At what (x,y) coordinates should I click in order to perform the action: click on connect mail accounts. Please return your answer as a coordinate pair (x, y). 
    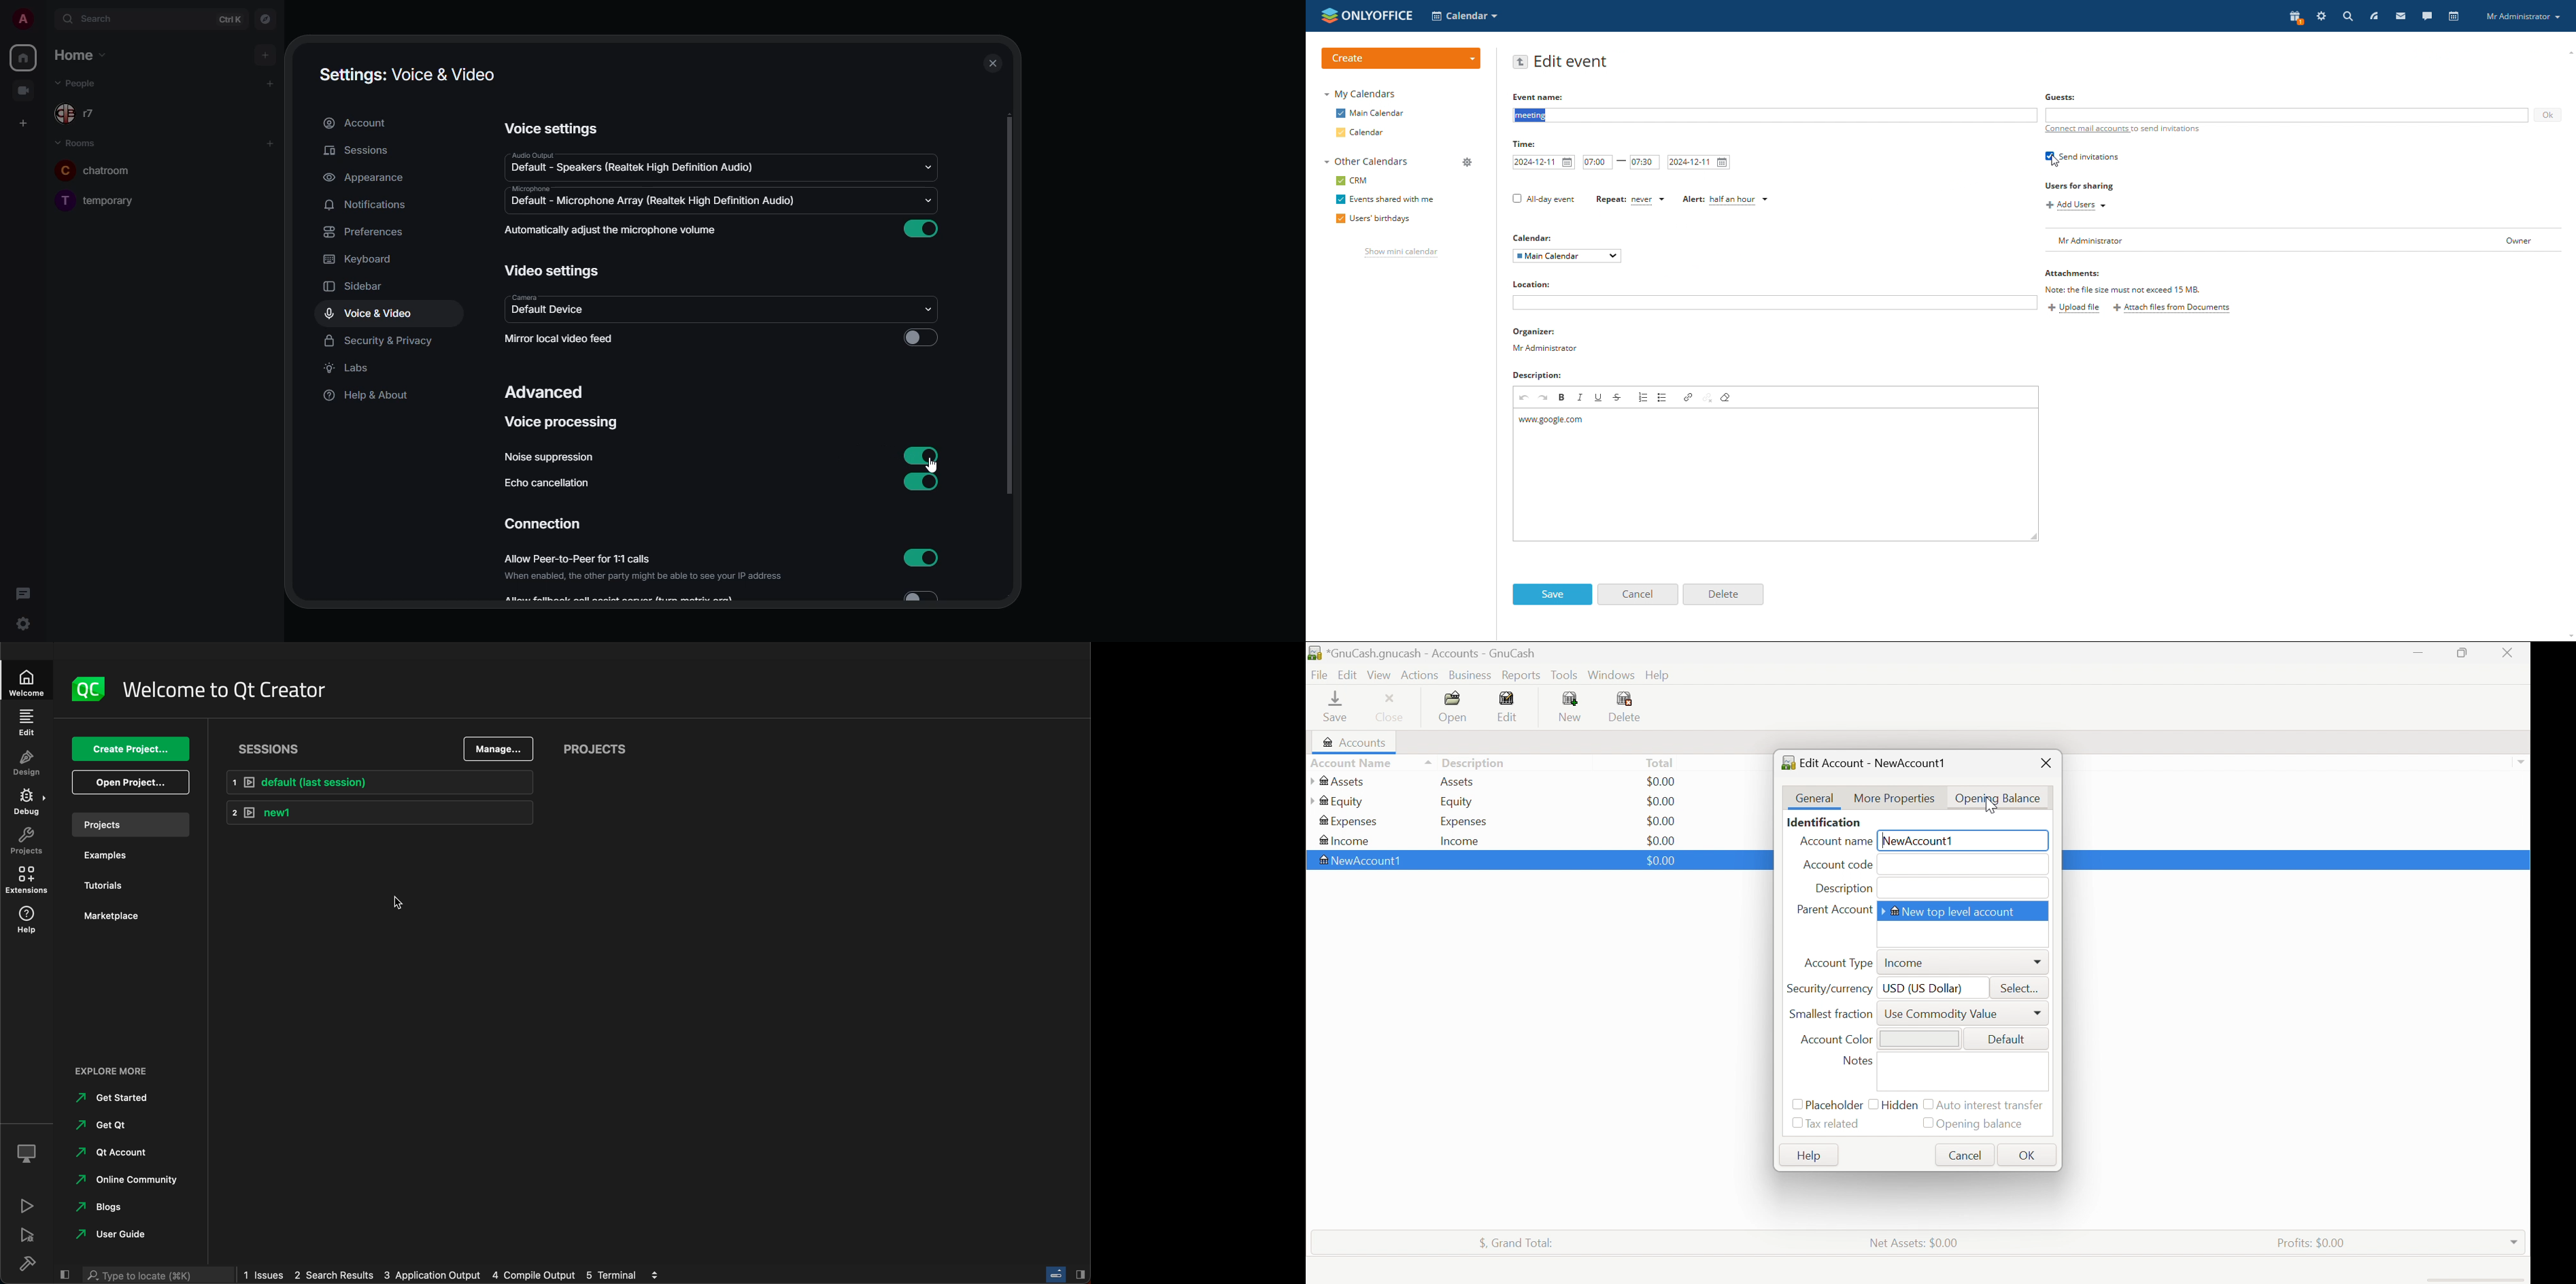
    Looking at the image, I should click on (2086, 129).